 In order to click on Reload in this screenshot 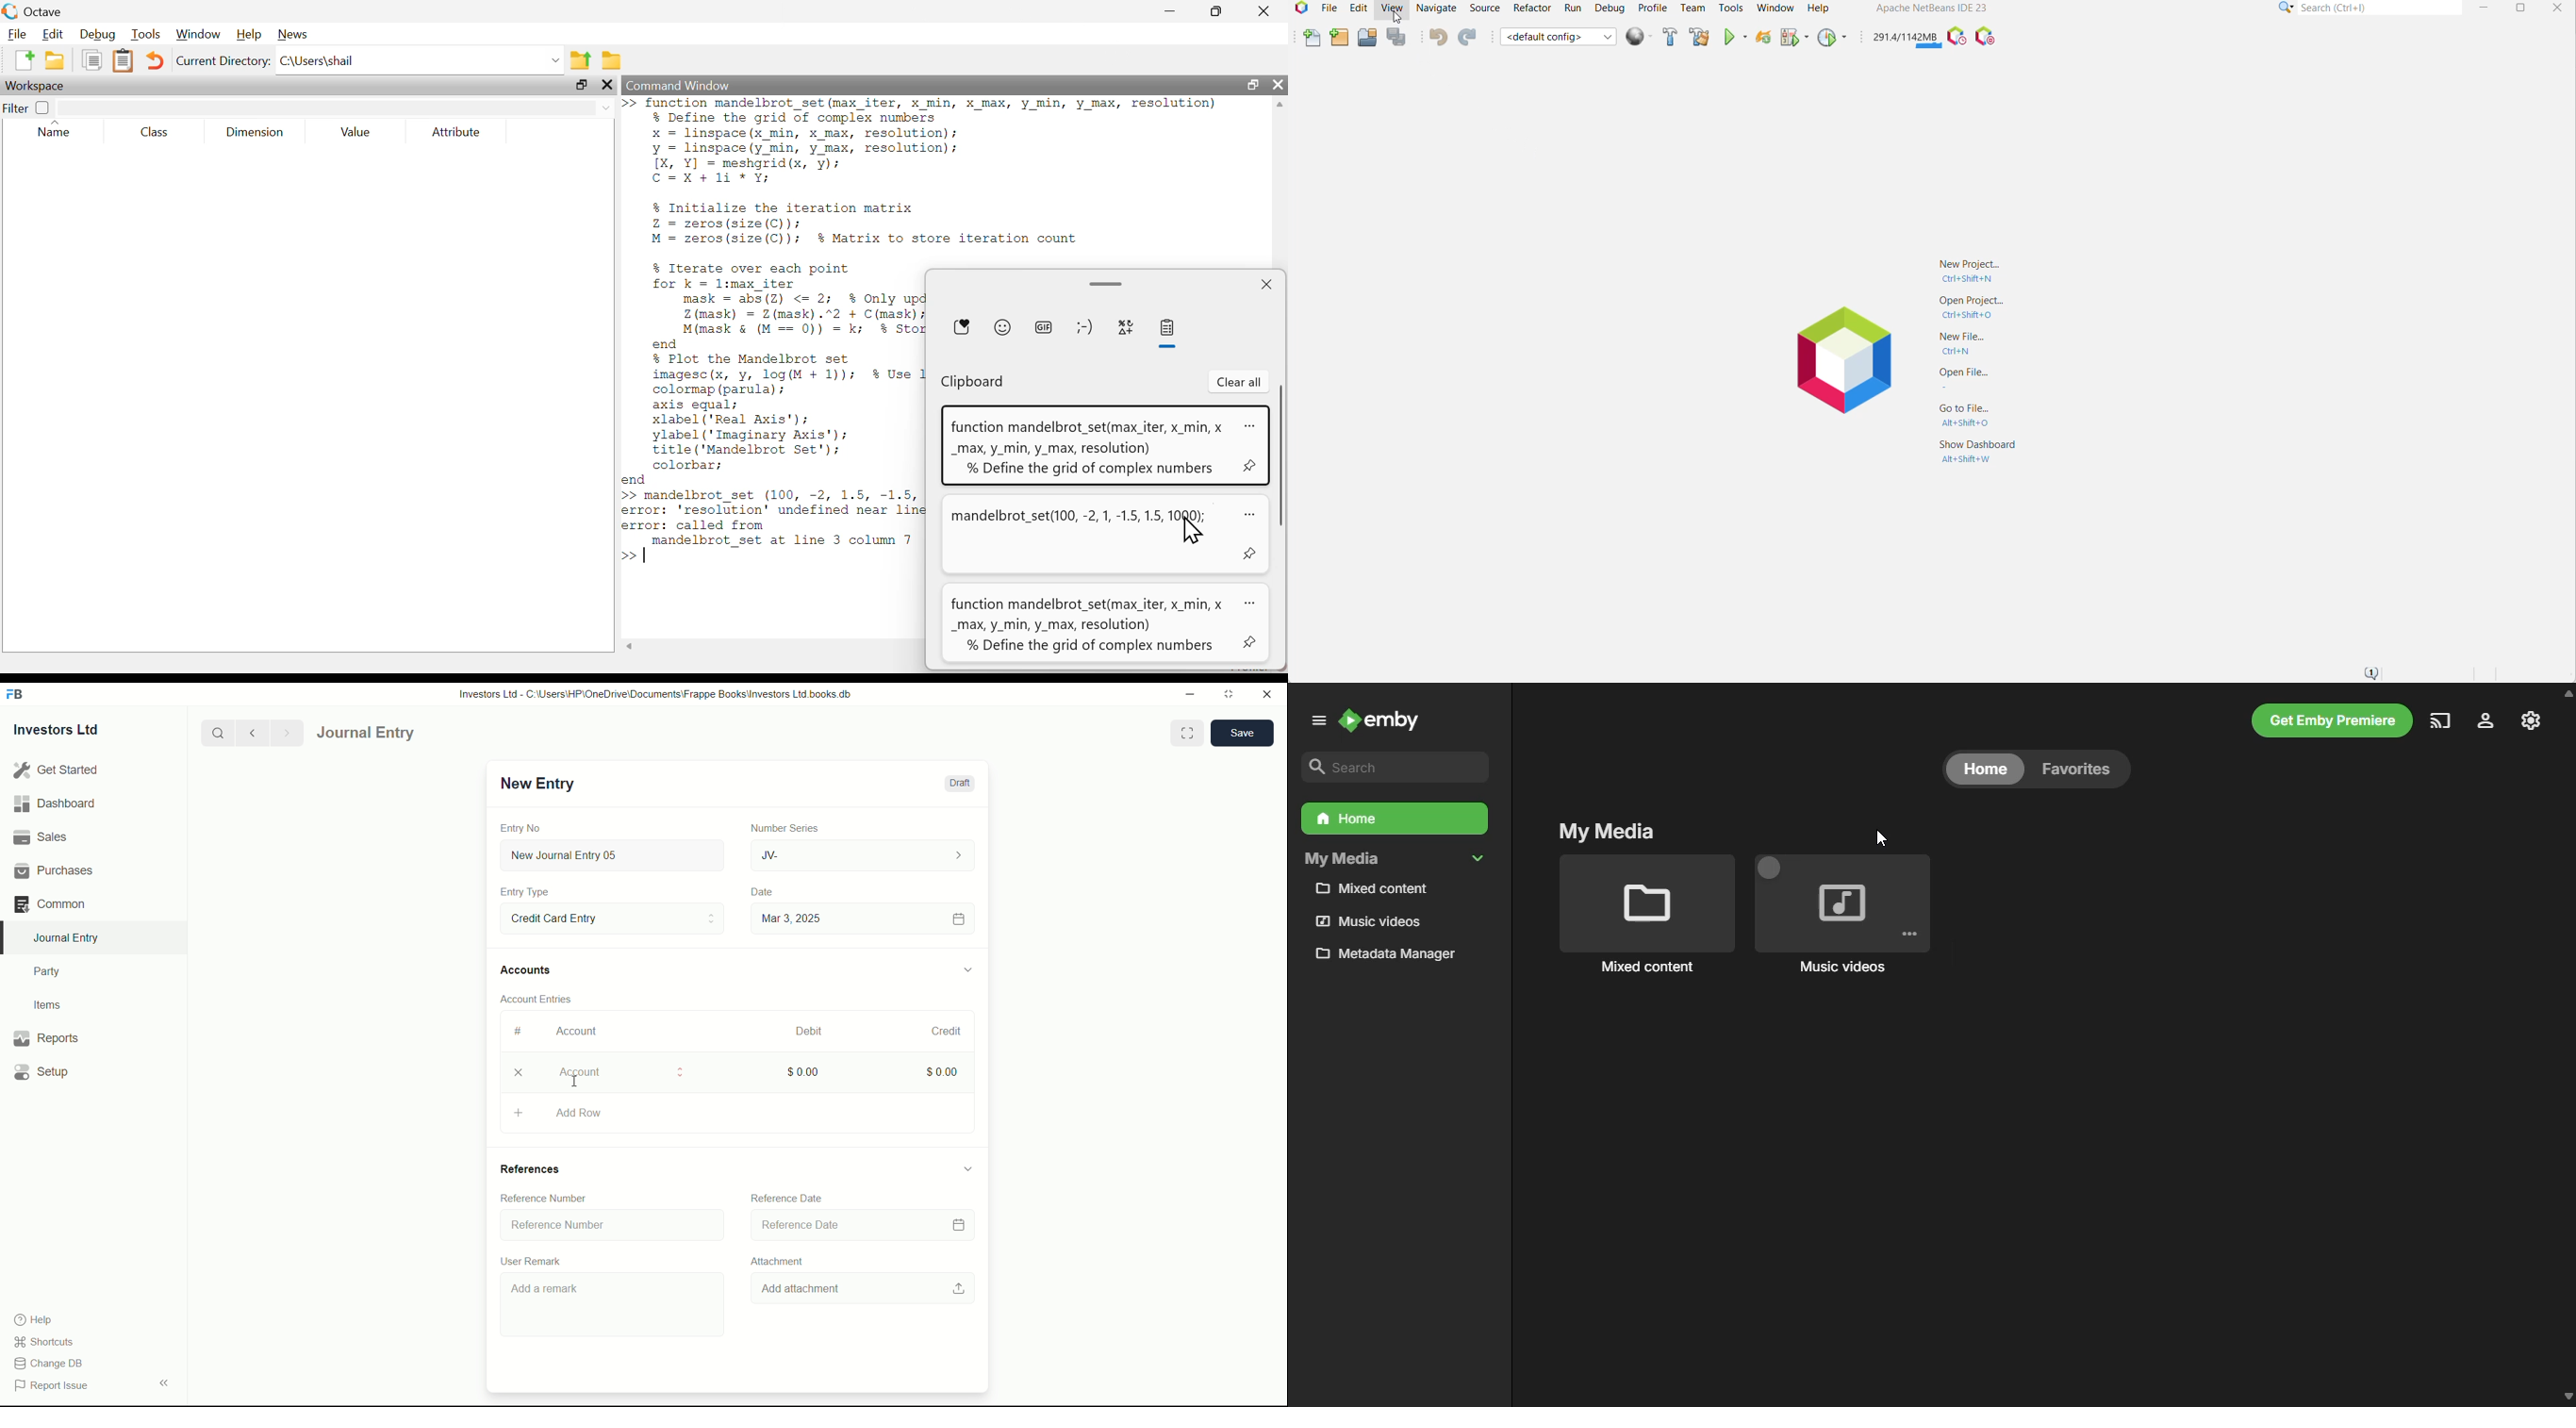, I will do `click(1762, 39)`.